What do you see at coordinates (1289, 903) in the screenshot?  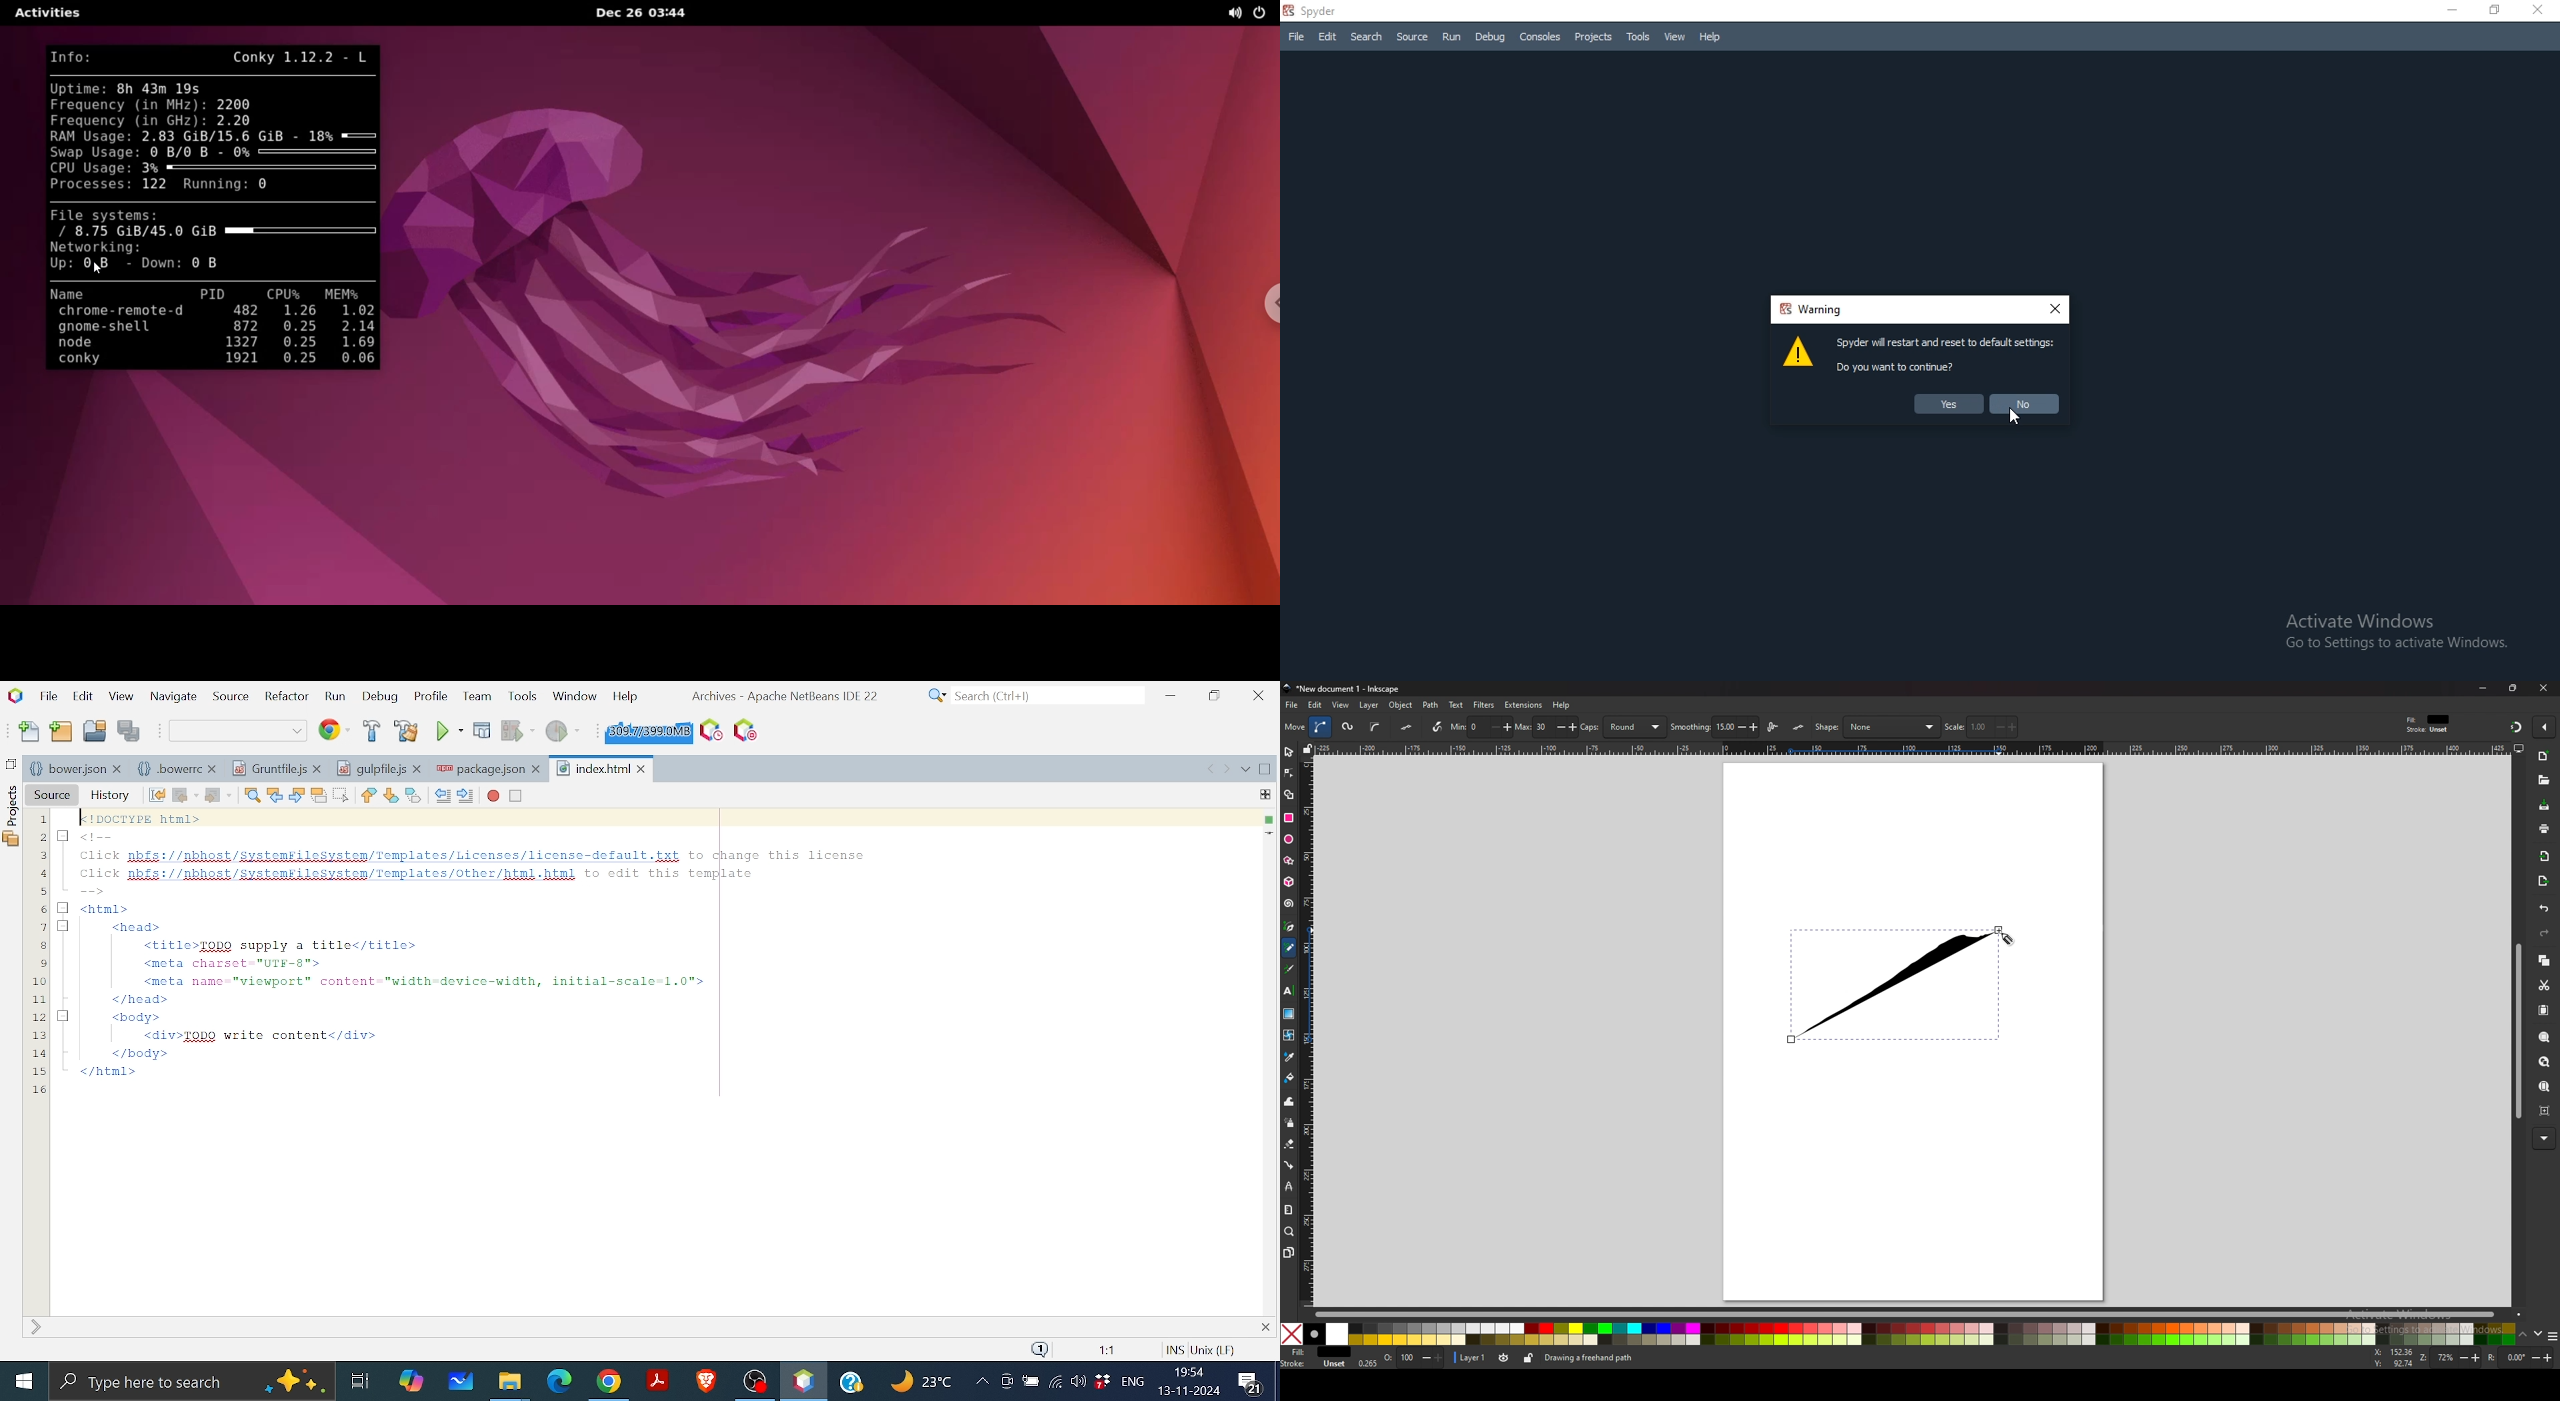 I see `spiral` at bounding box center [1289, 903].